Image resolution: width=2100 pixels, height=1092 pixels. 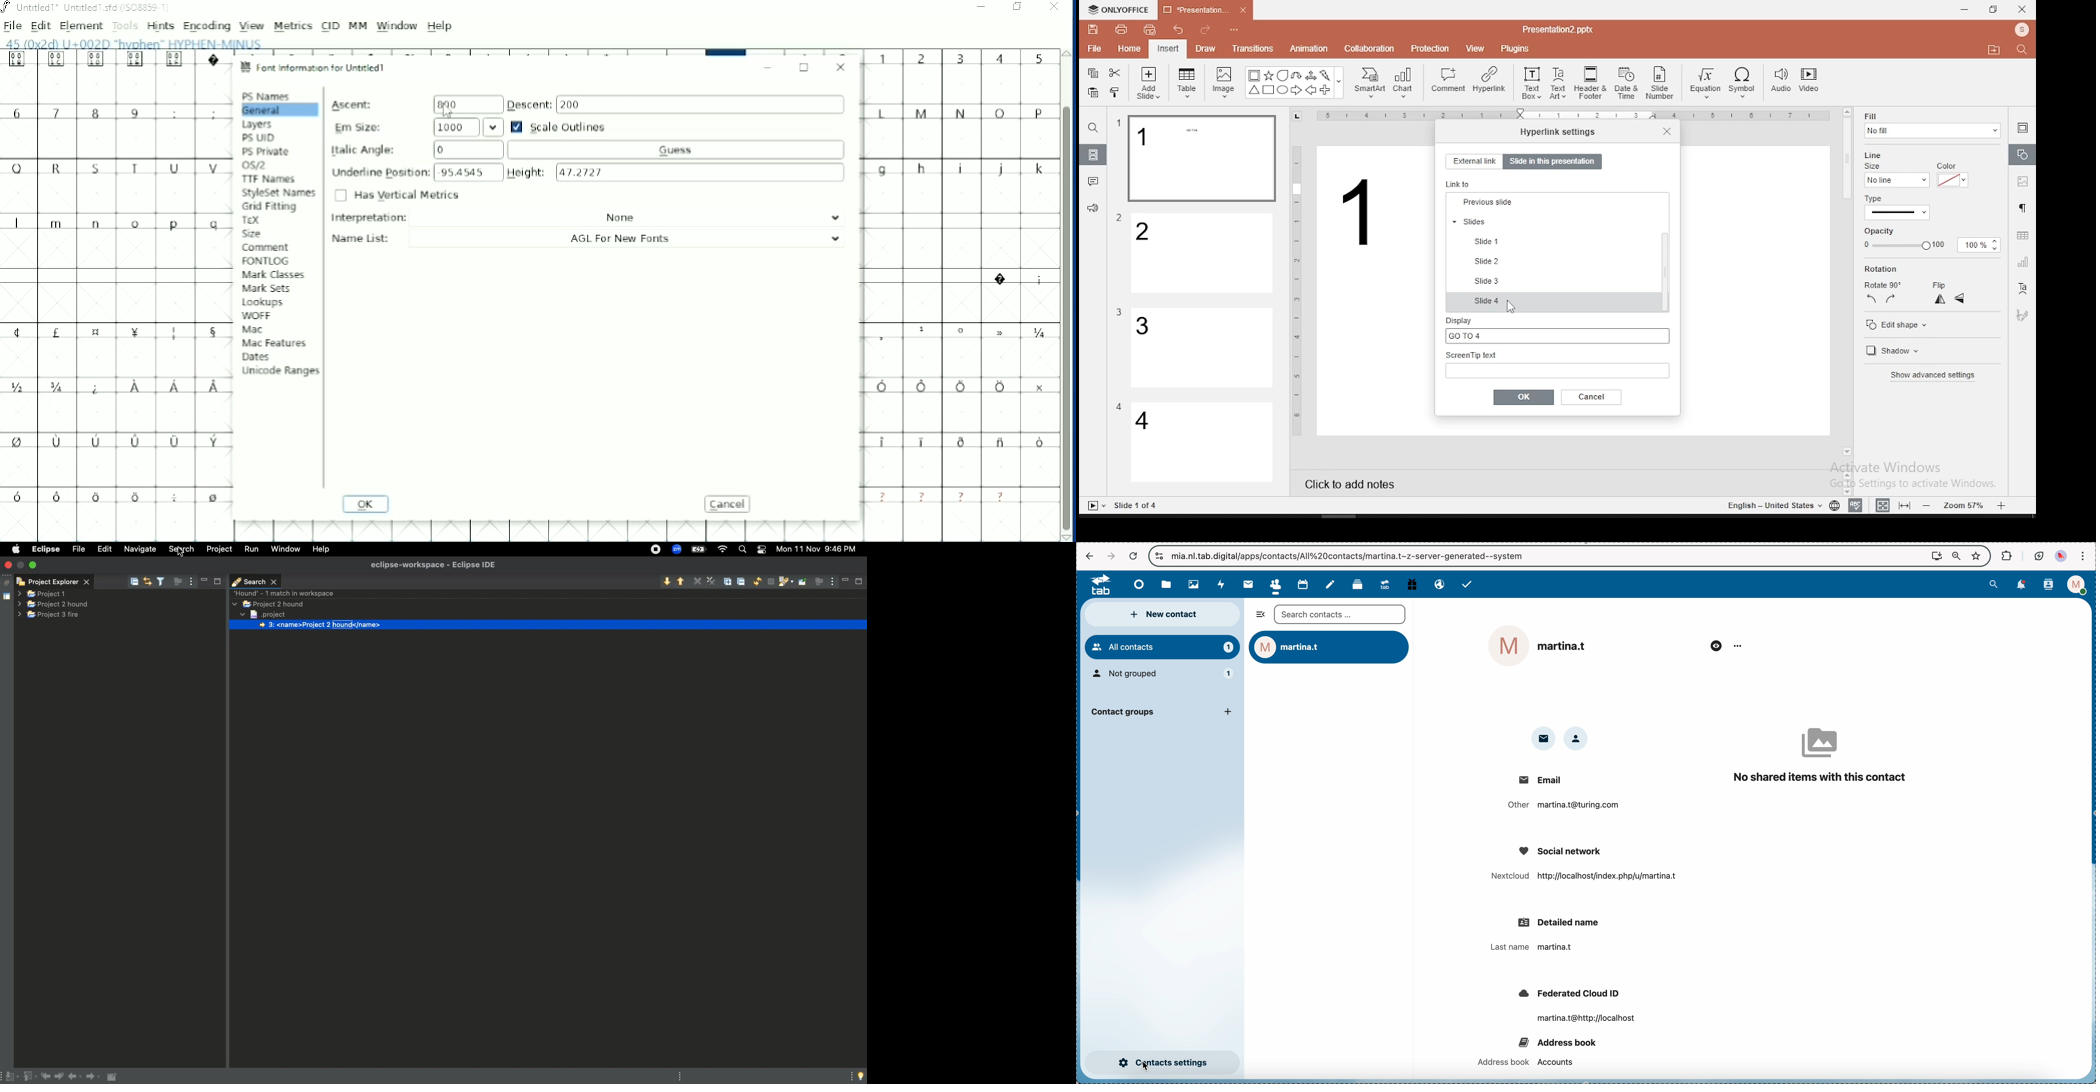 I want to click on Show previous match, so click(x=681, y=582).